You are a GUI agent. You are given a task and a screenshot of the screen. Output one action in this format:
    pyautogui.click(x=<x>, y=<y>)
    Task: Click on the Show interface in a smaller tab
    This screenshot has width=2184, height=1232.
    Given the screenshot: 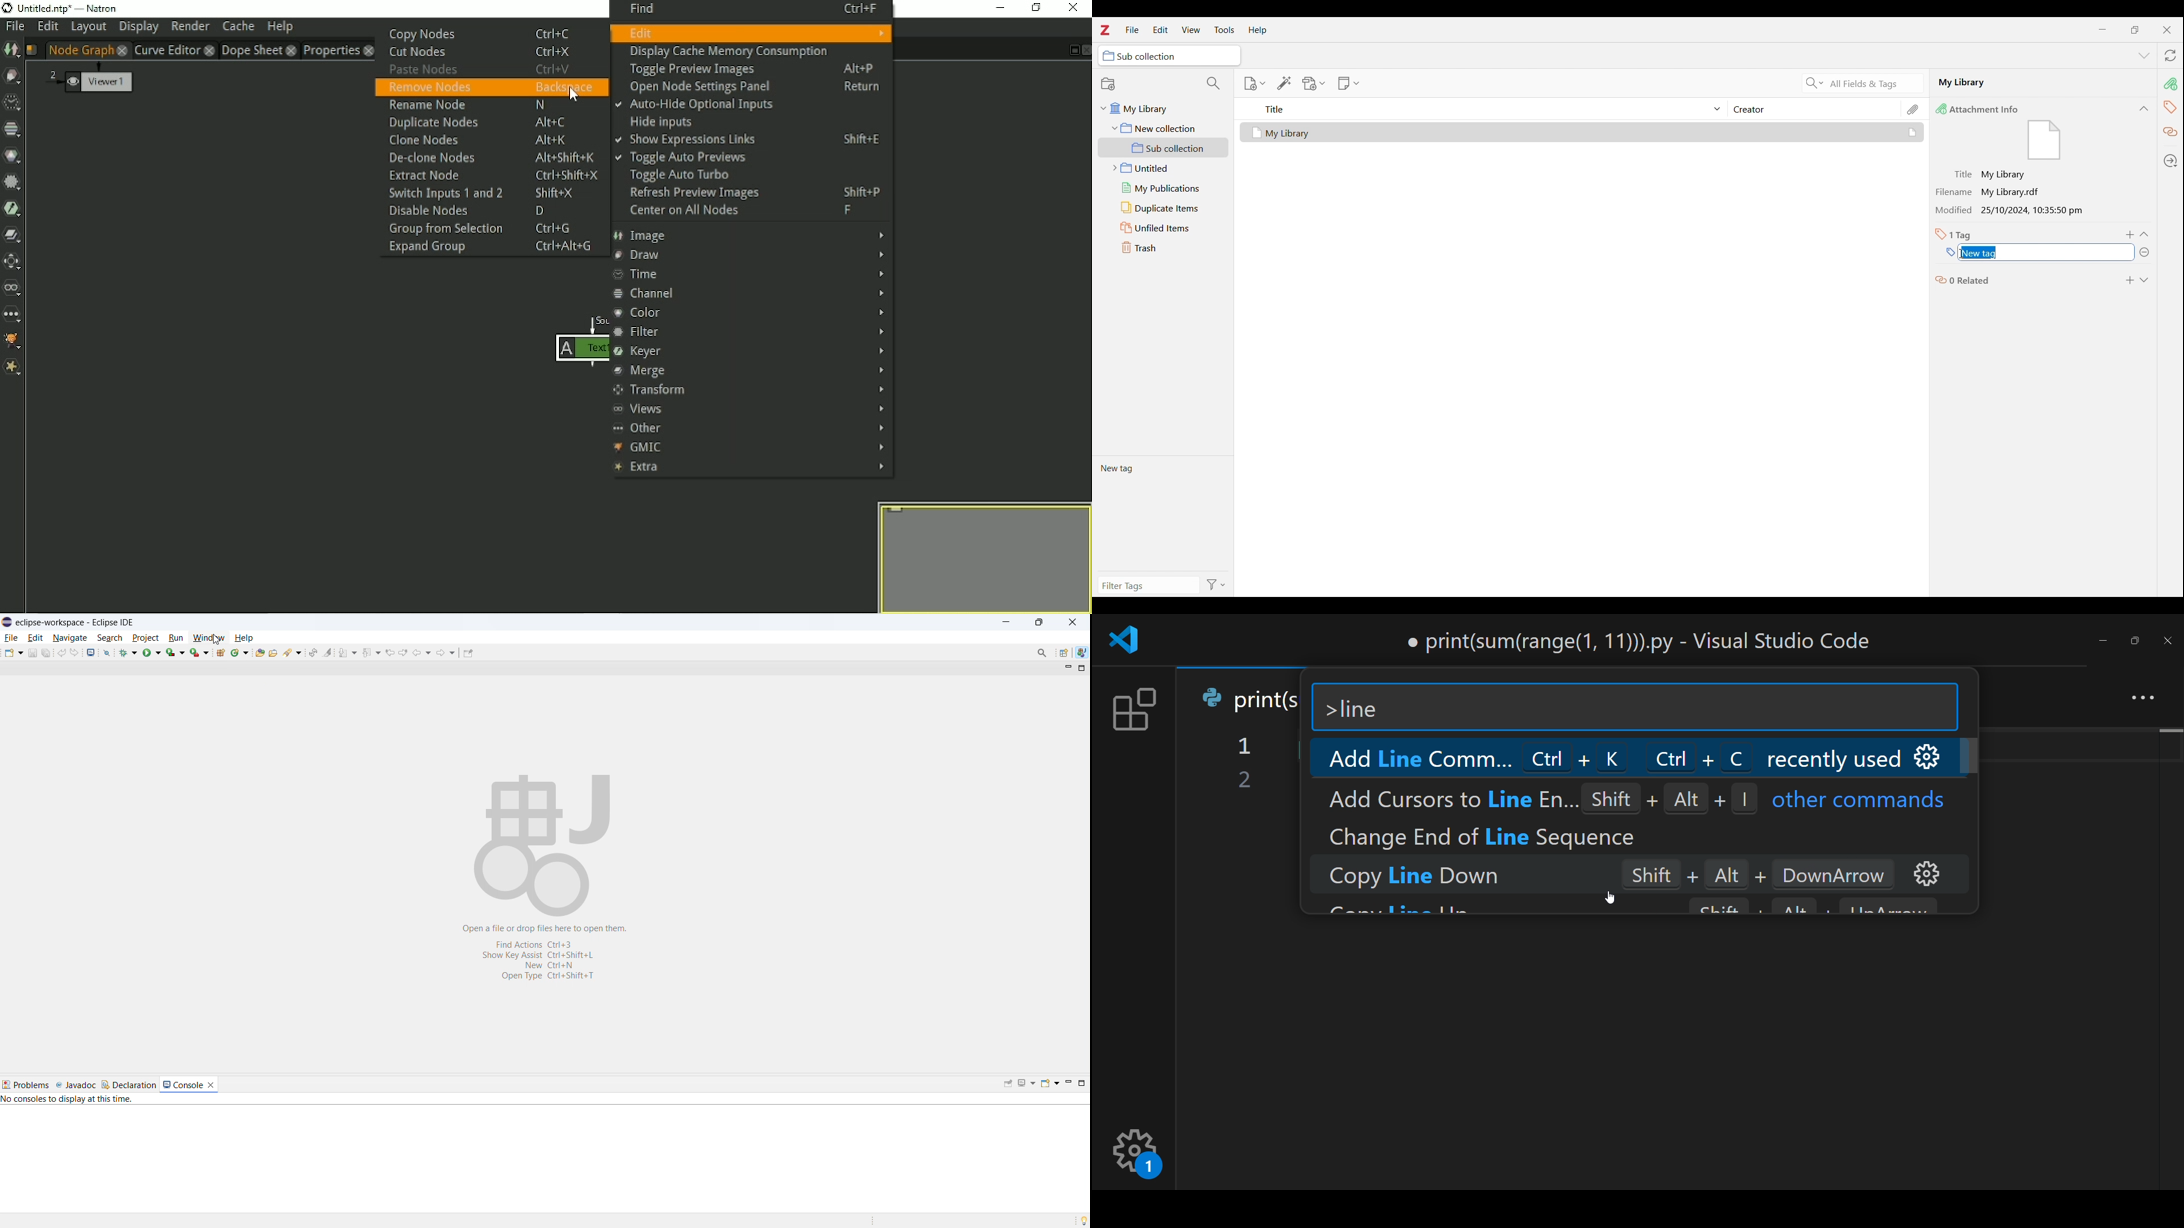 What is the action you would take?
    pyautogui.click(x=2135, y=30)
    